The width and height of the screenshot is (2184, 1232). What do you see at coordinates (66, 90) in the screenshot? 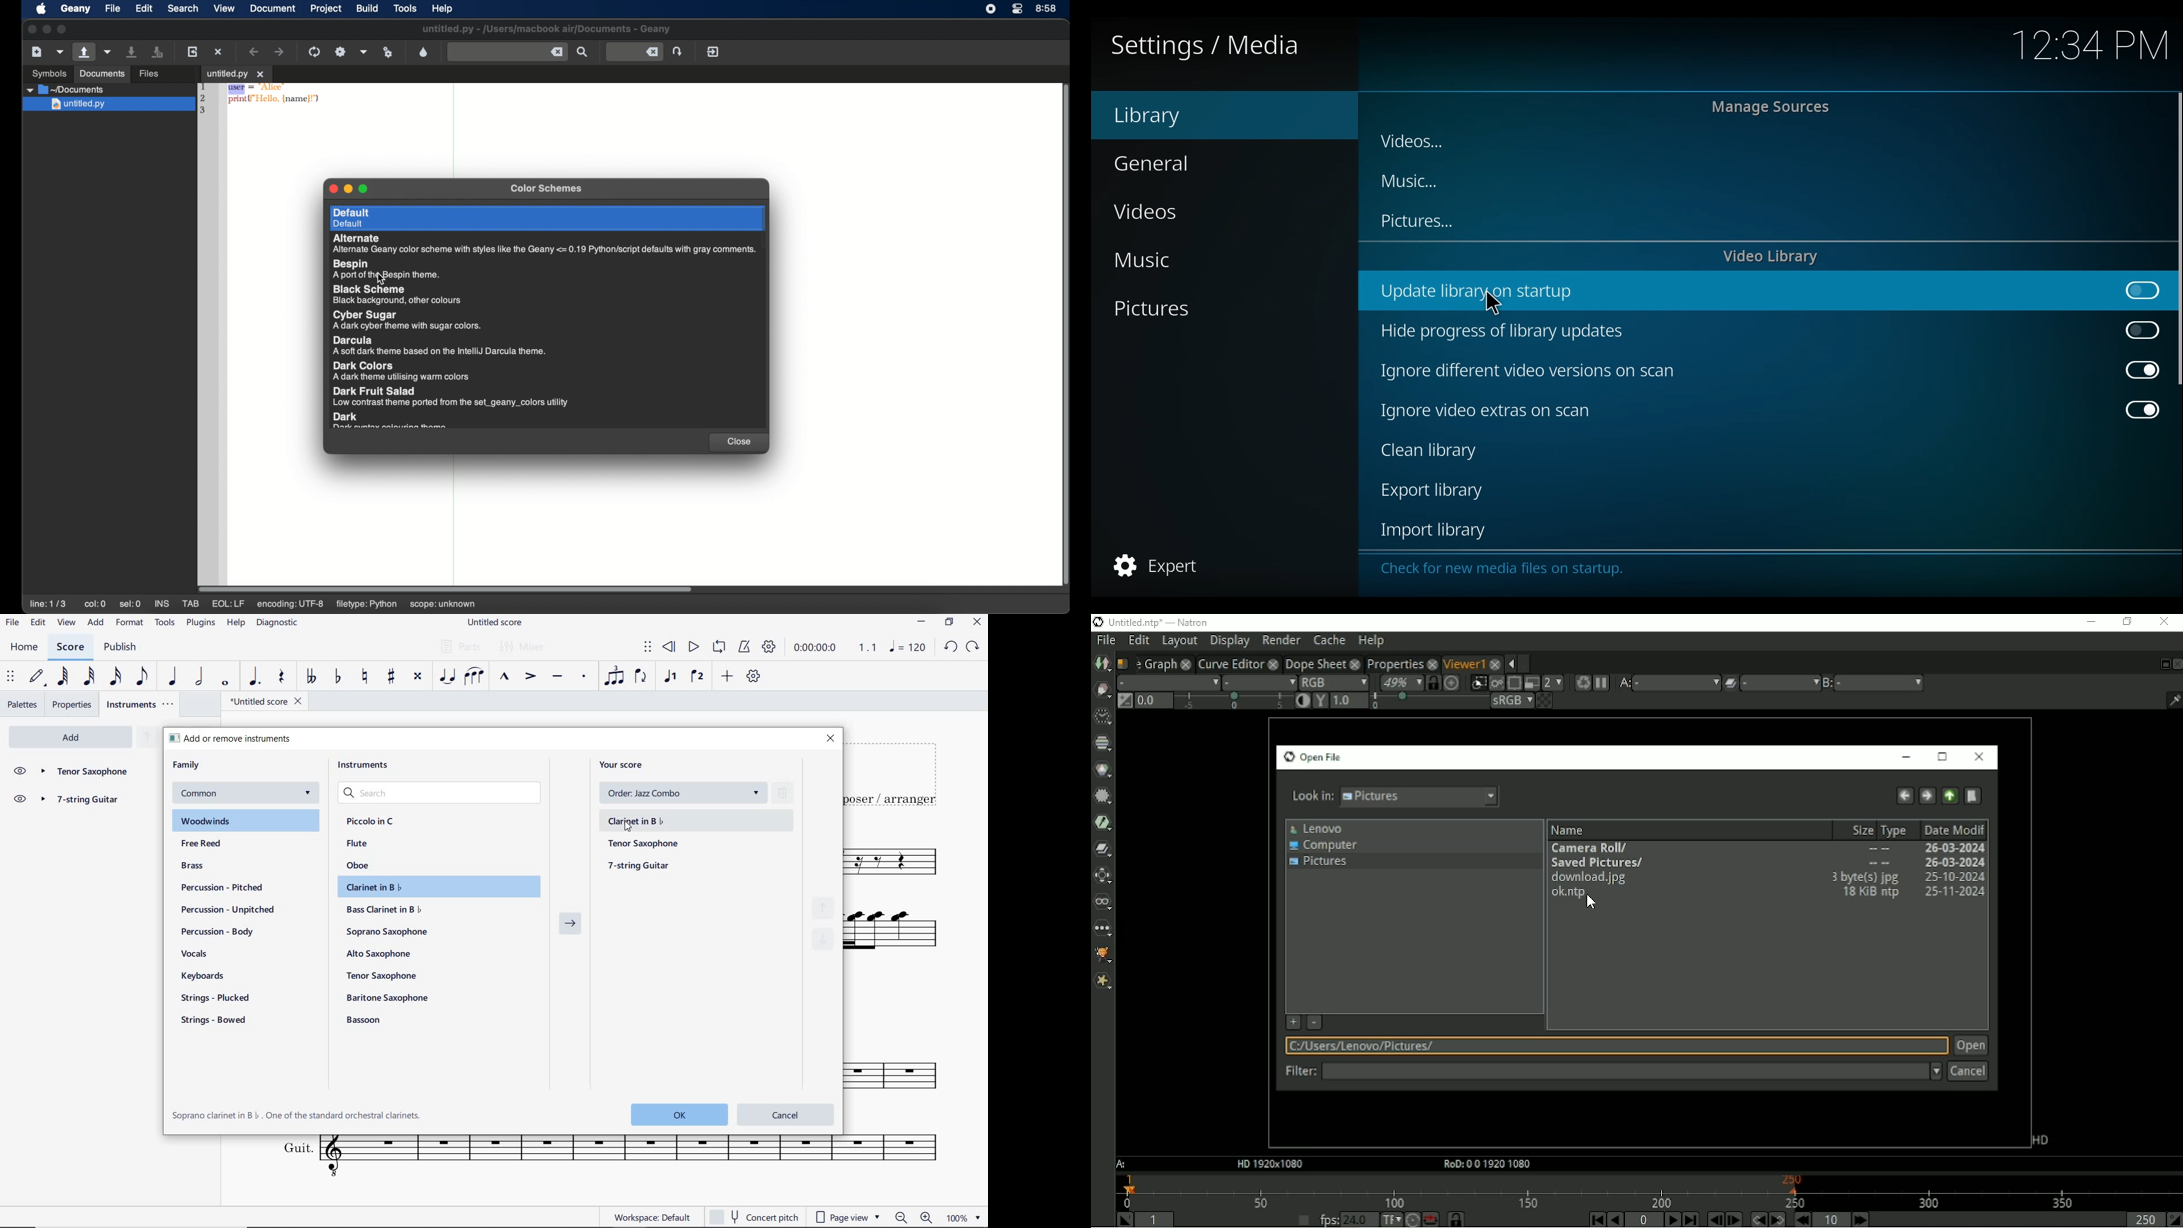
I see `documents` at bounding box center [66, 90].